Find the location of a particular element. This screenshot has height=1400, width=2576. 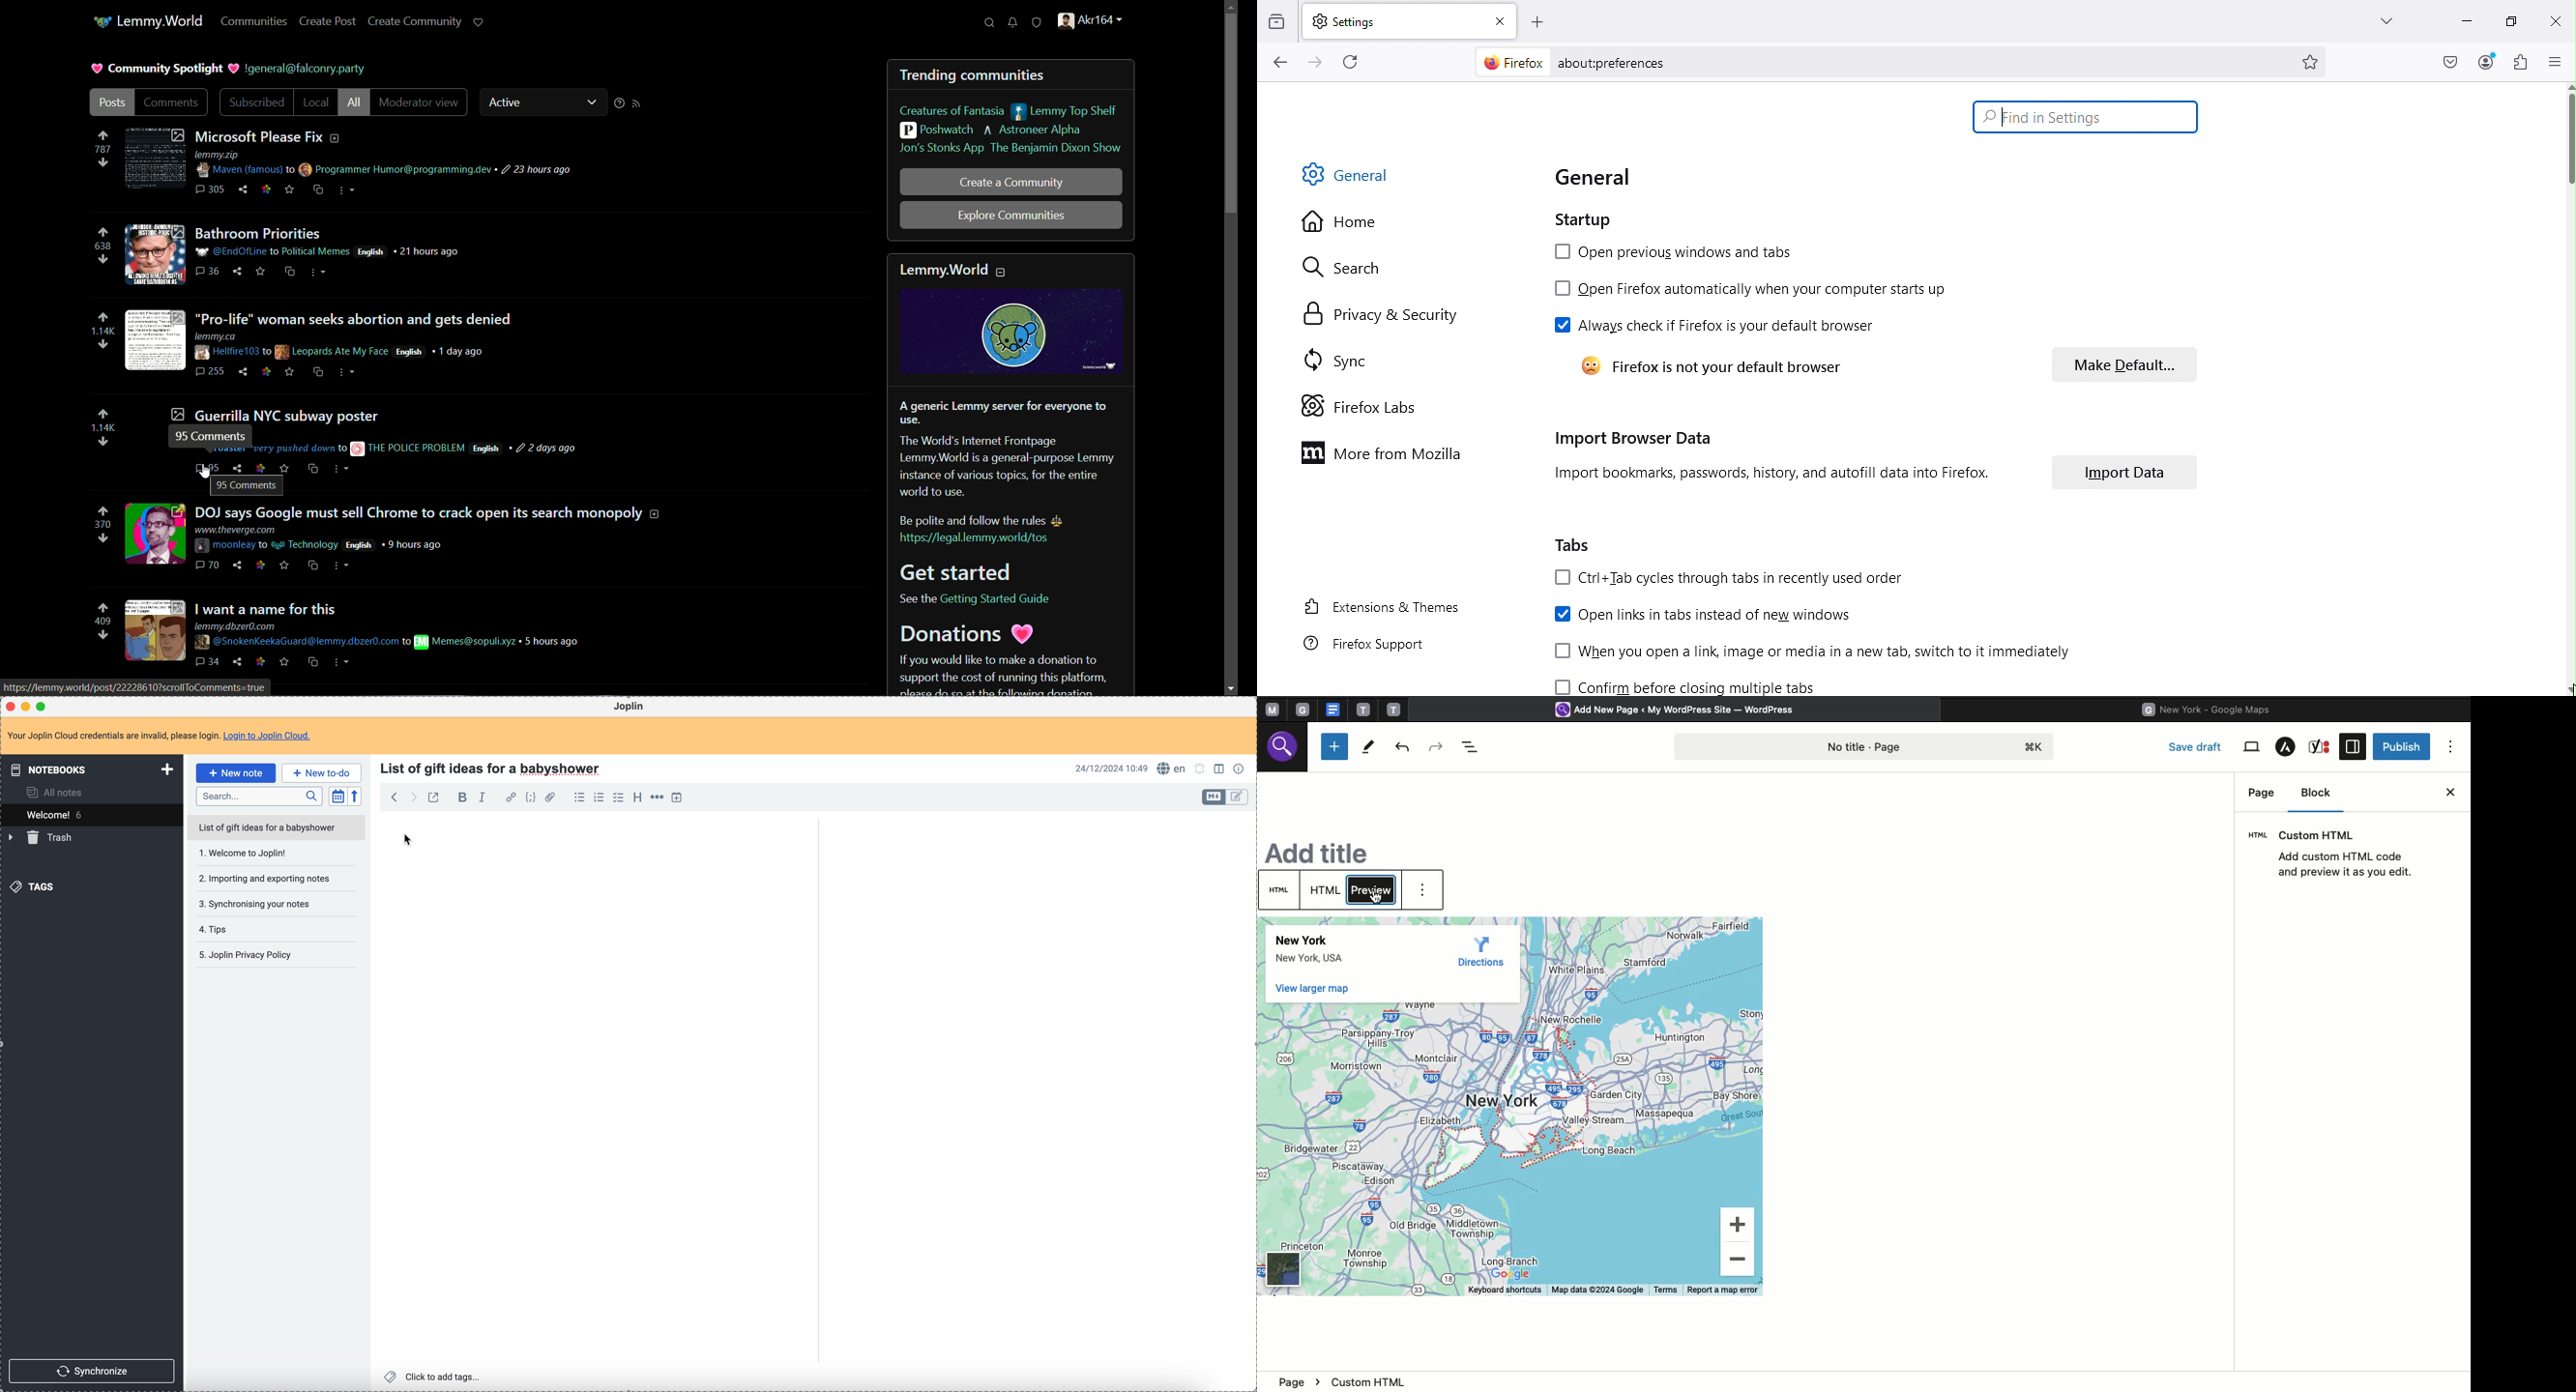

unread reports is located at coordinates (1037, 23).